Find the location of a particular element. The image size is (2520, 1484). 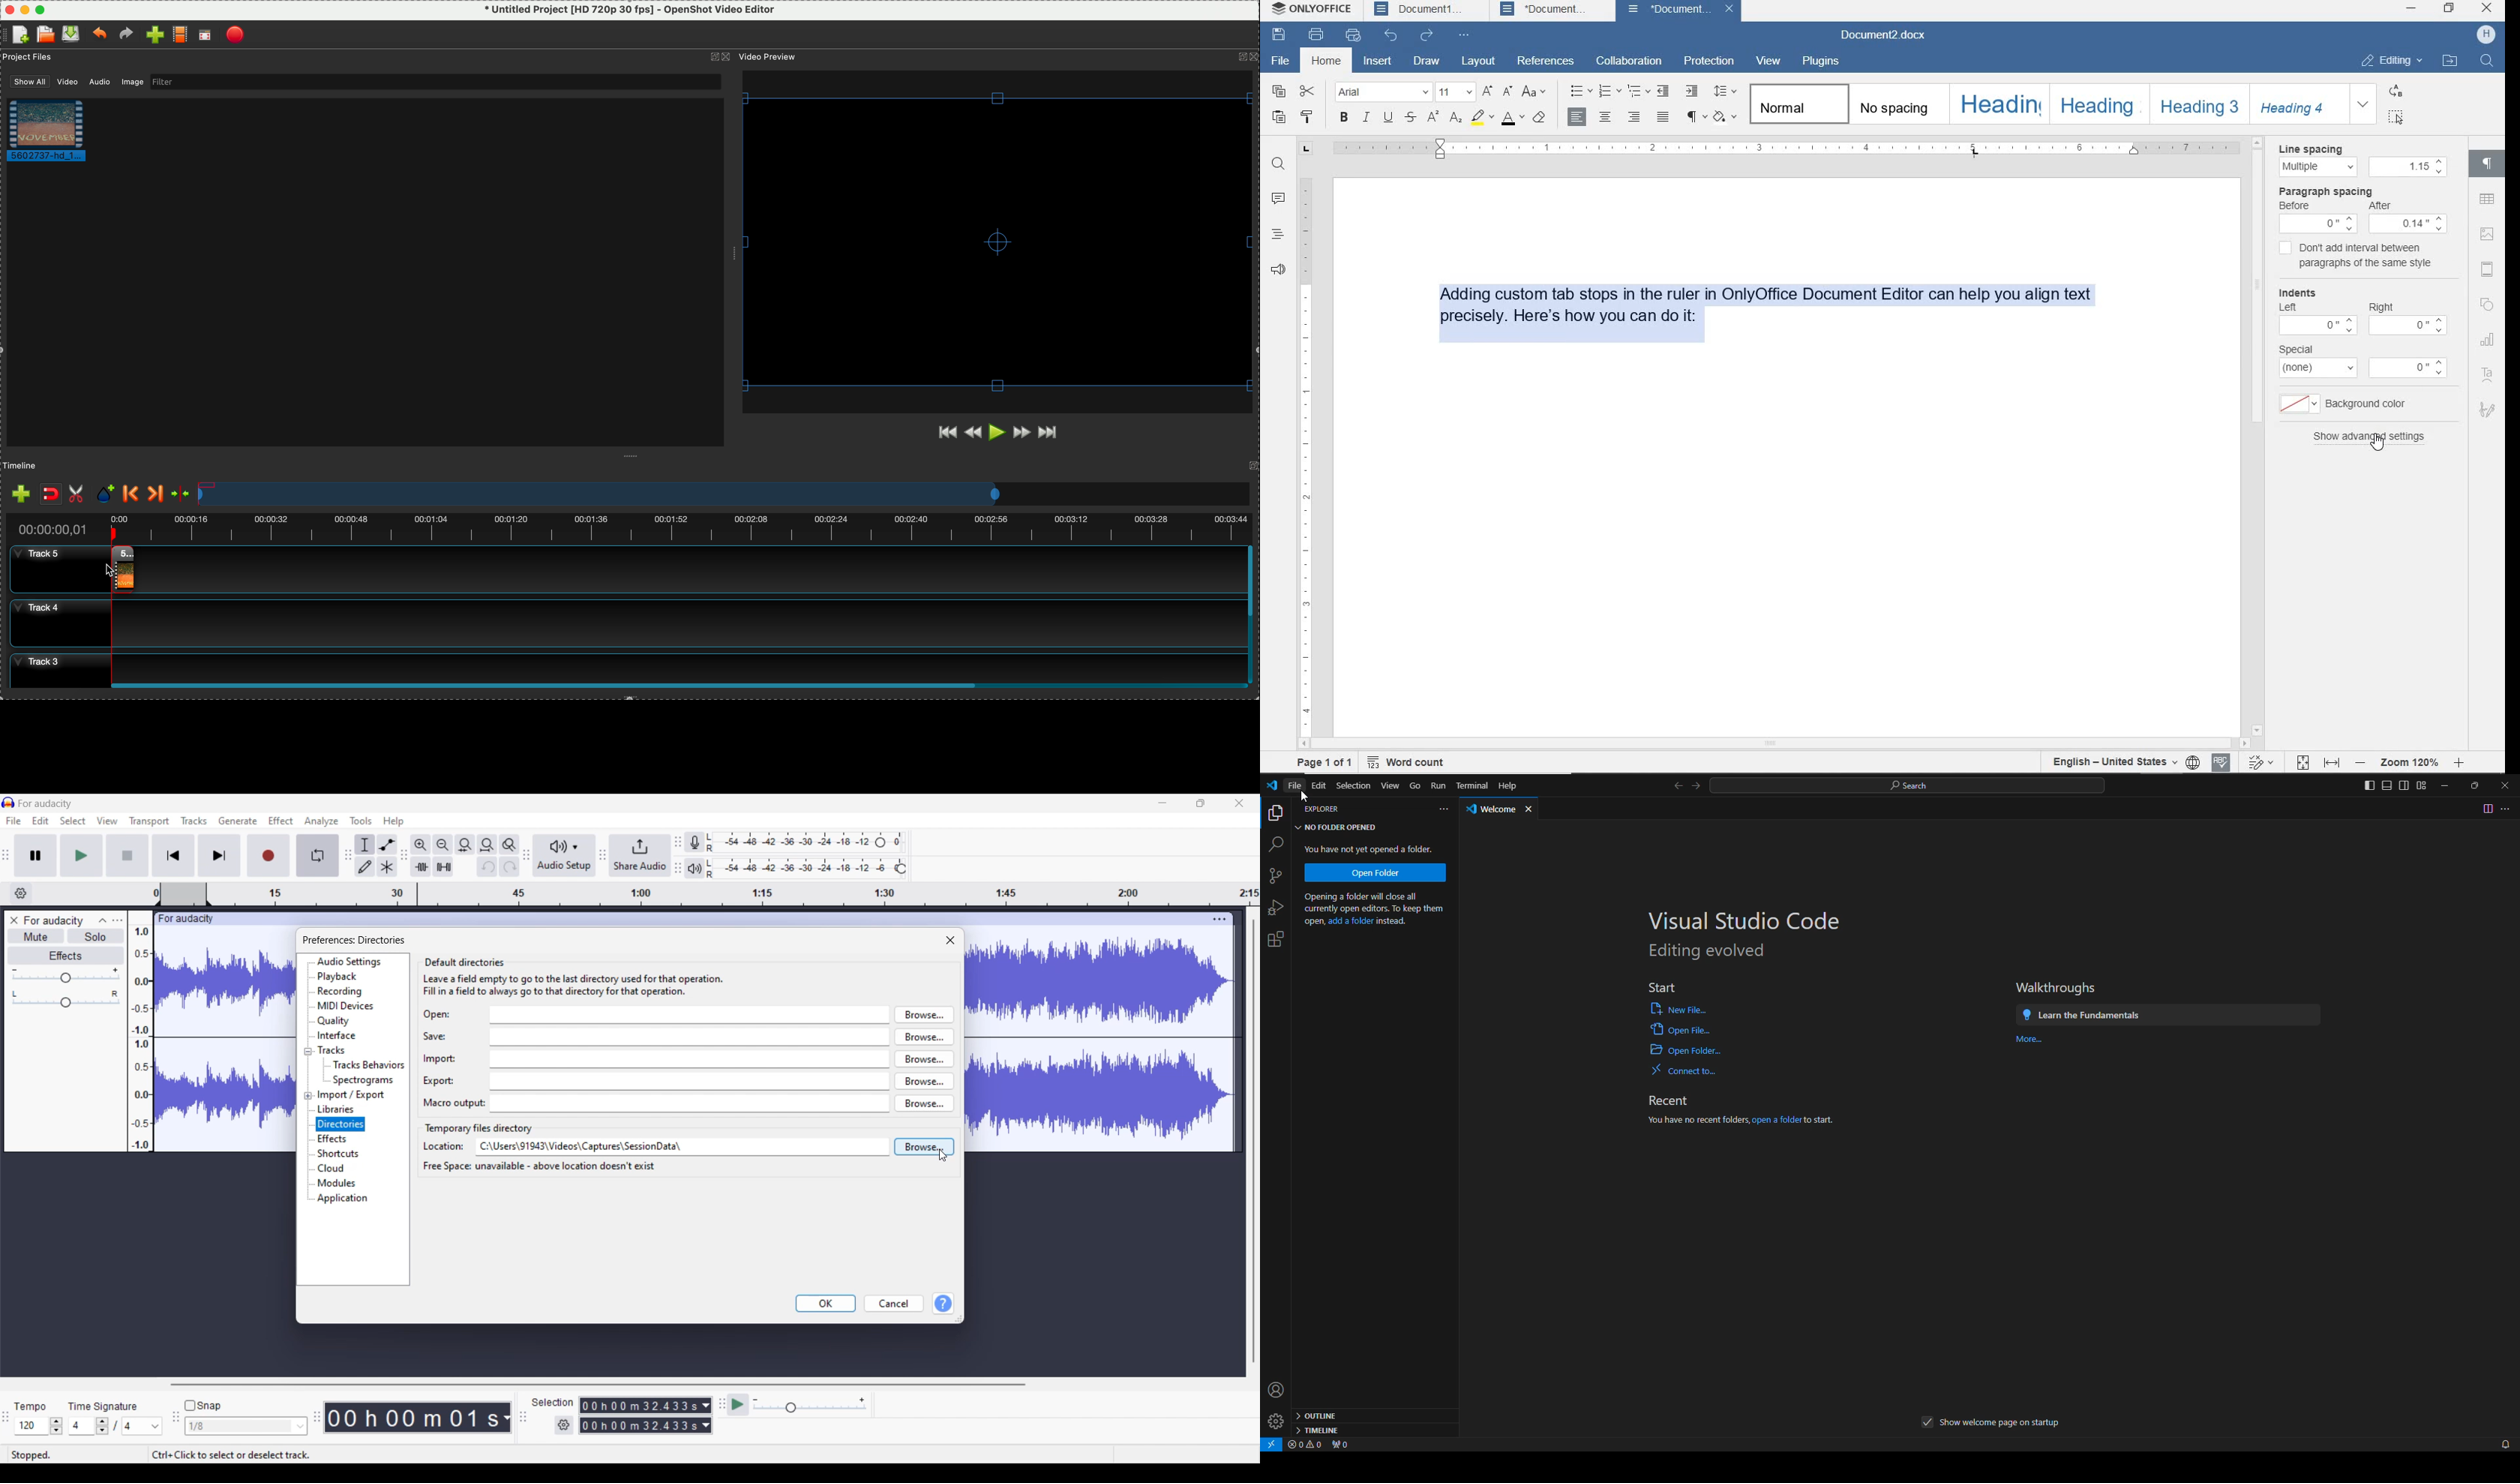

Playback meter is located at coordinates (695, 868).